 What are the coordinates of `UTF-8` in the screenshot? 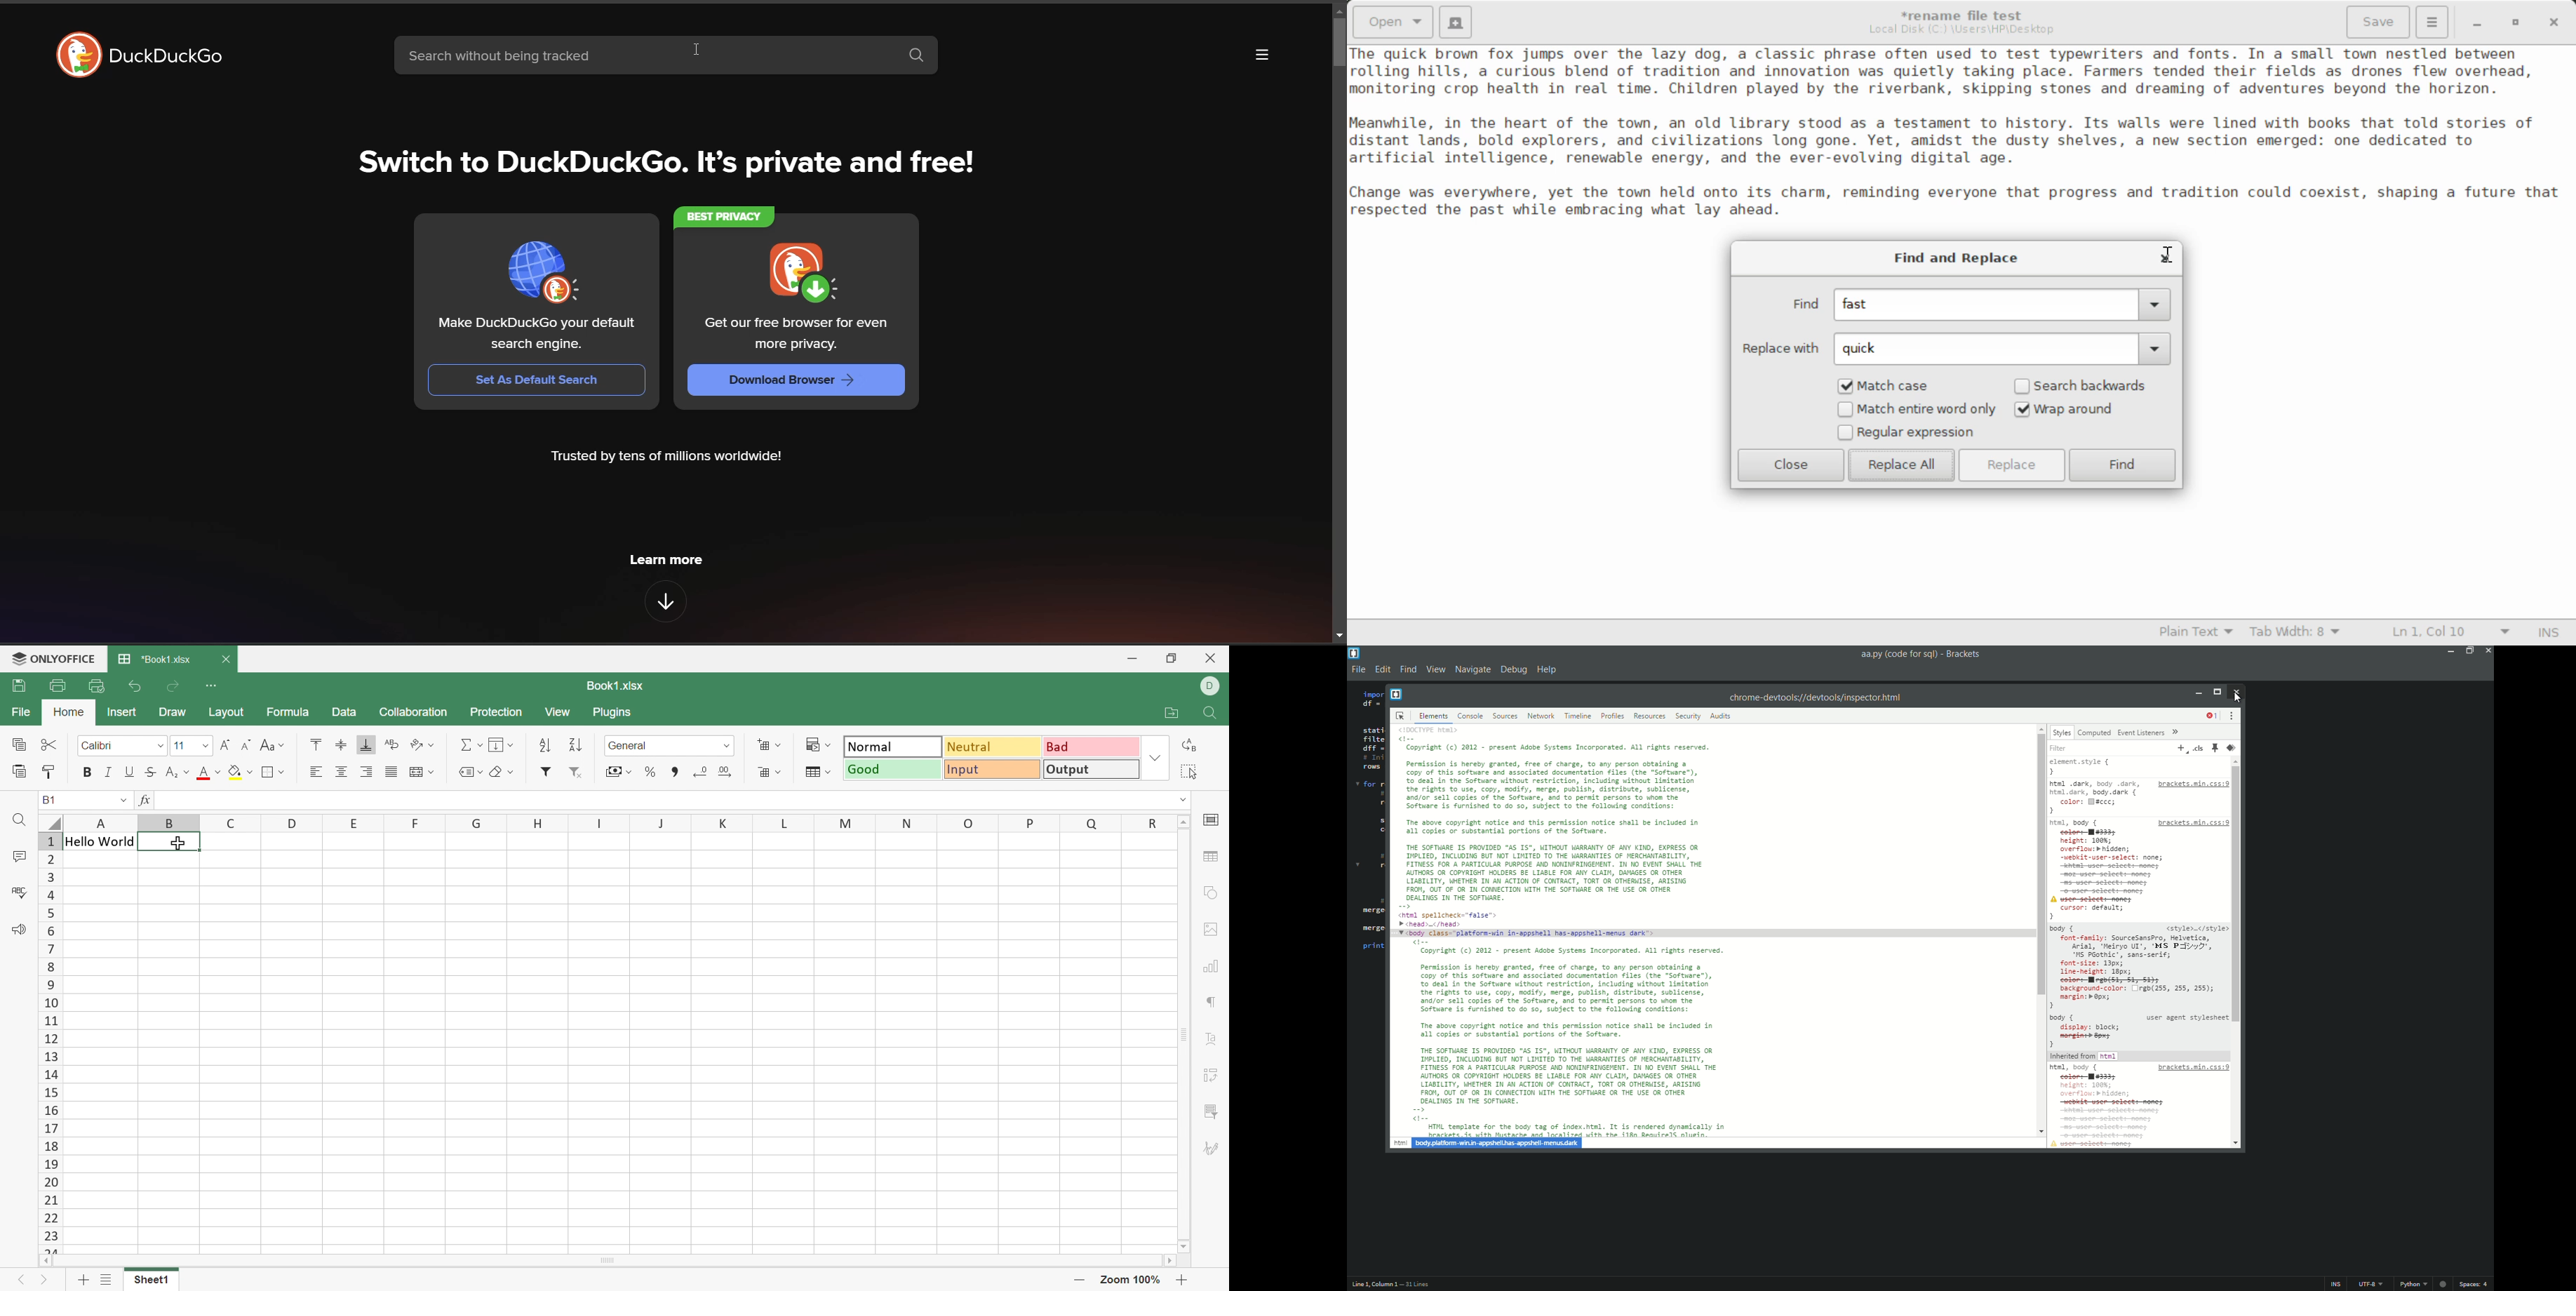 It's located at (2371, 1284).